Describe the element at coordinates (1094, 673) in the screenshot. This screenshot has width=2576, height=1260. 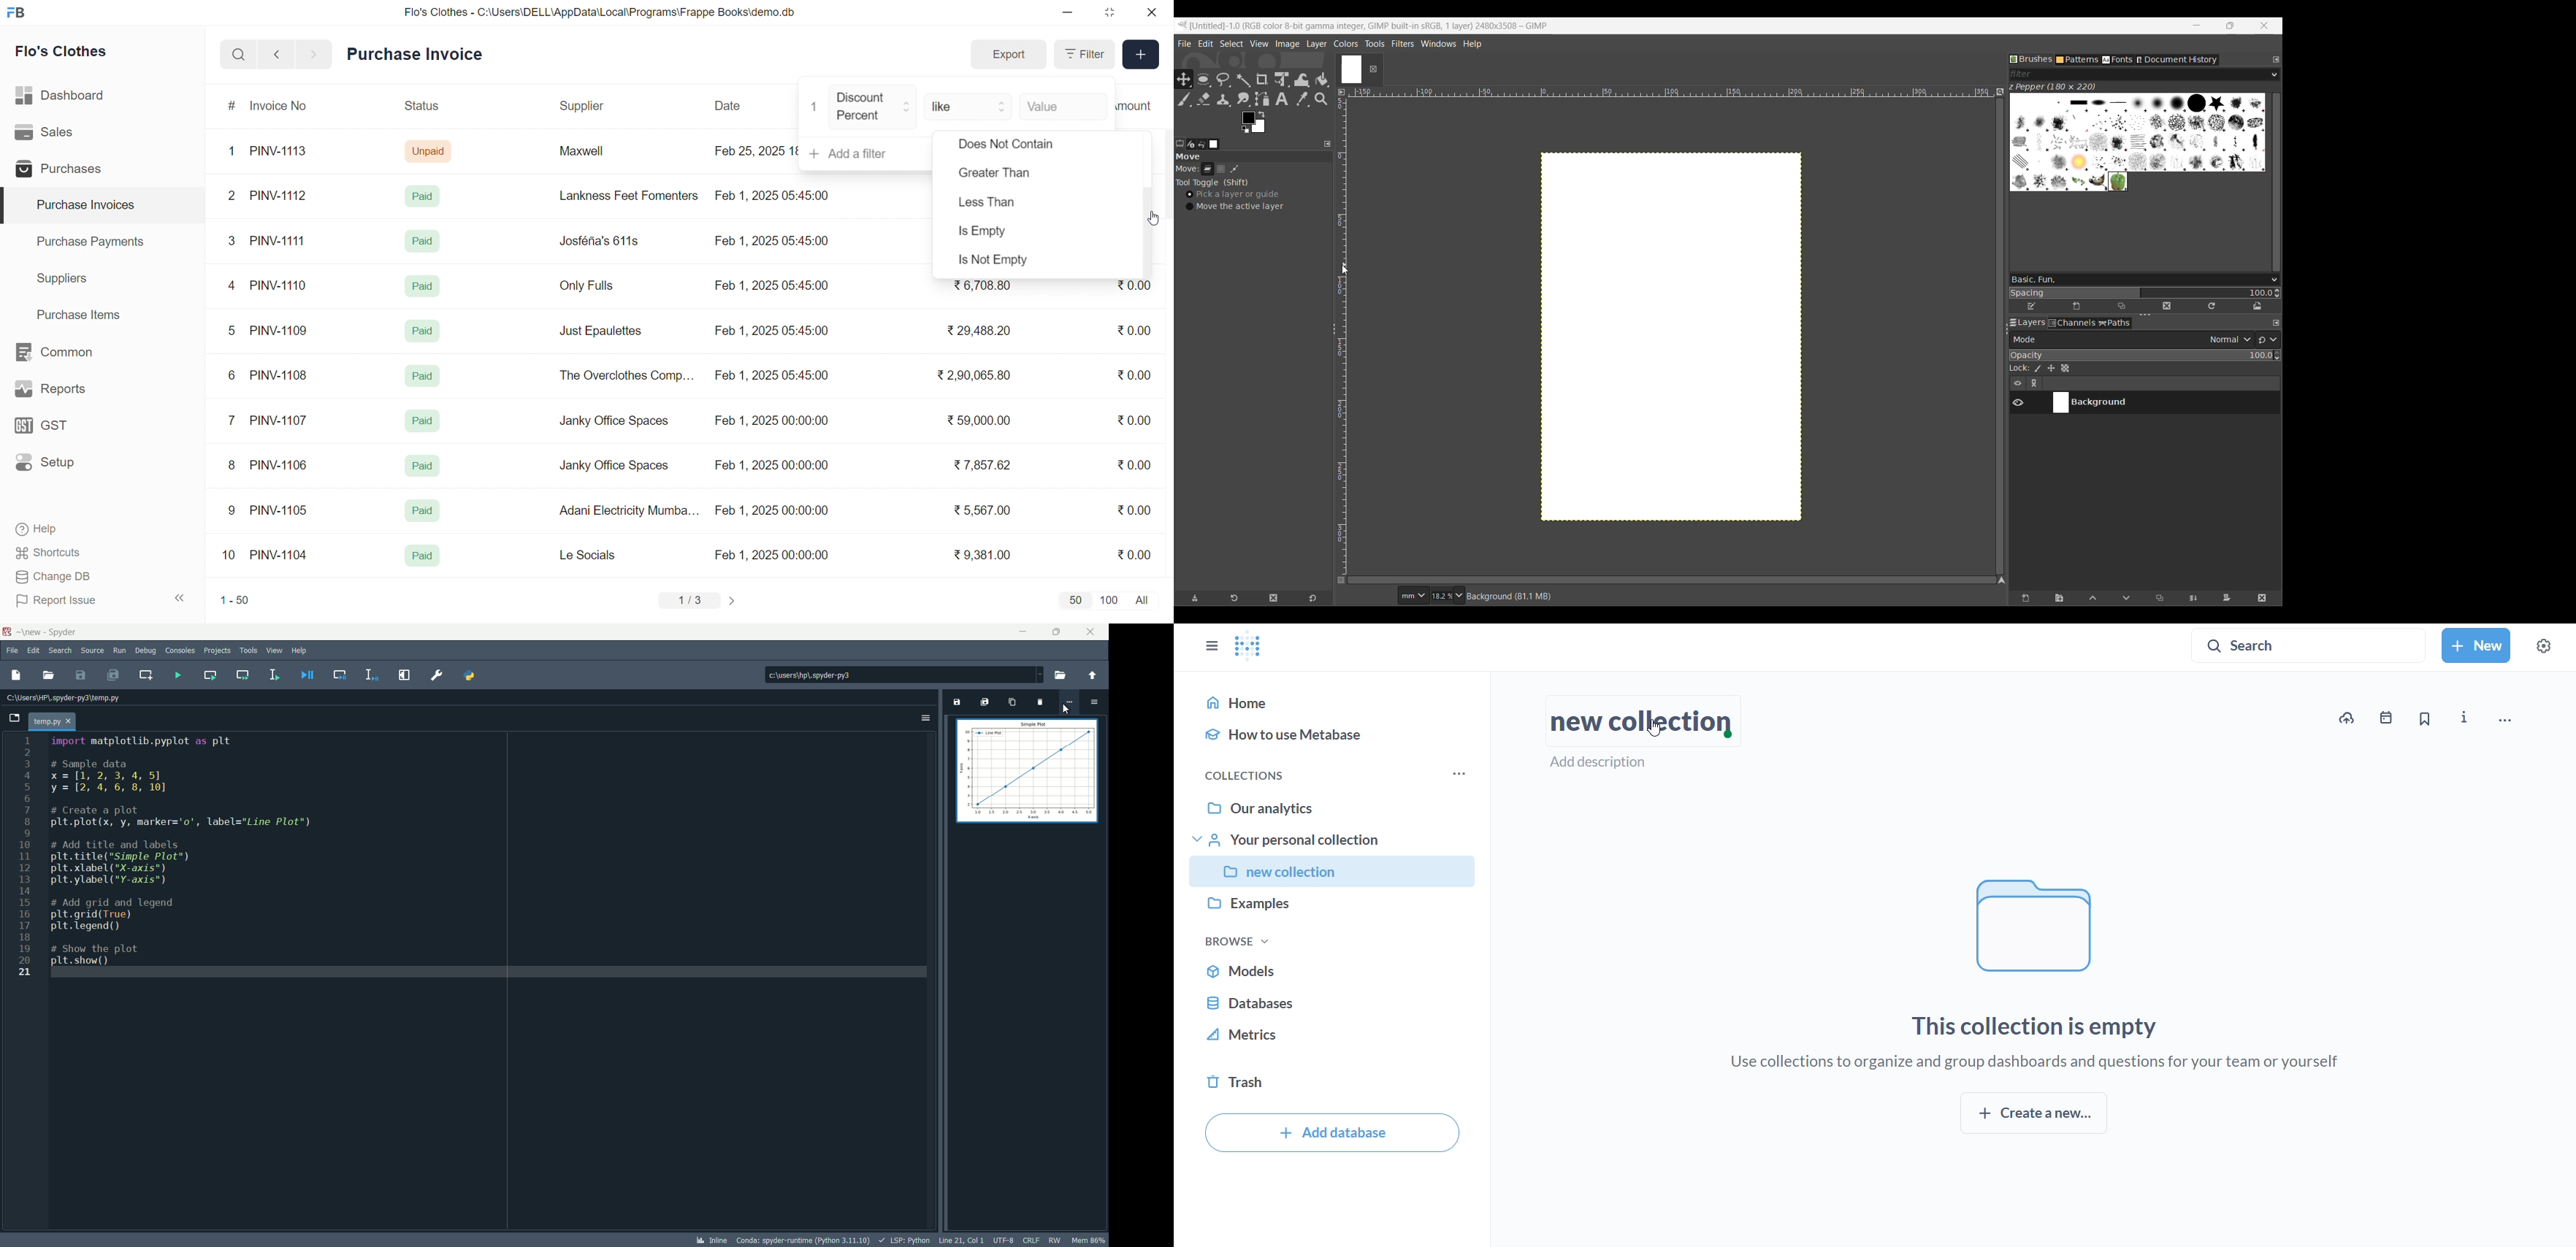
I see `change to parent directory` at that location.